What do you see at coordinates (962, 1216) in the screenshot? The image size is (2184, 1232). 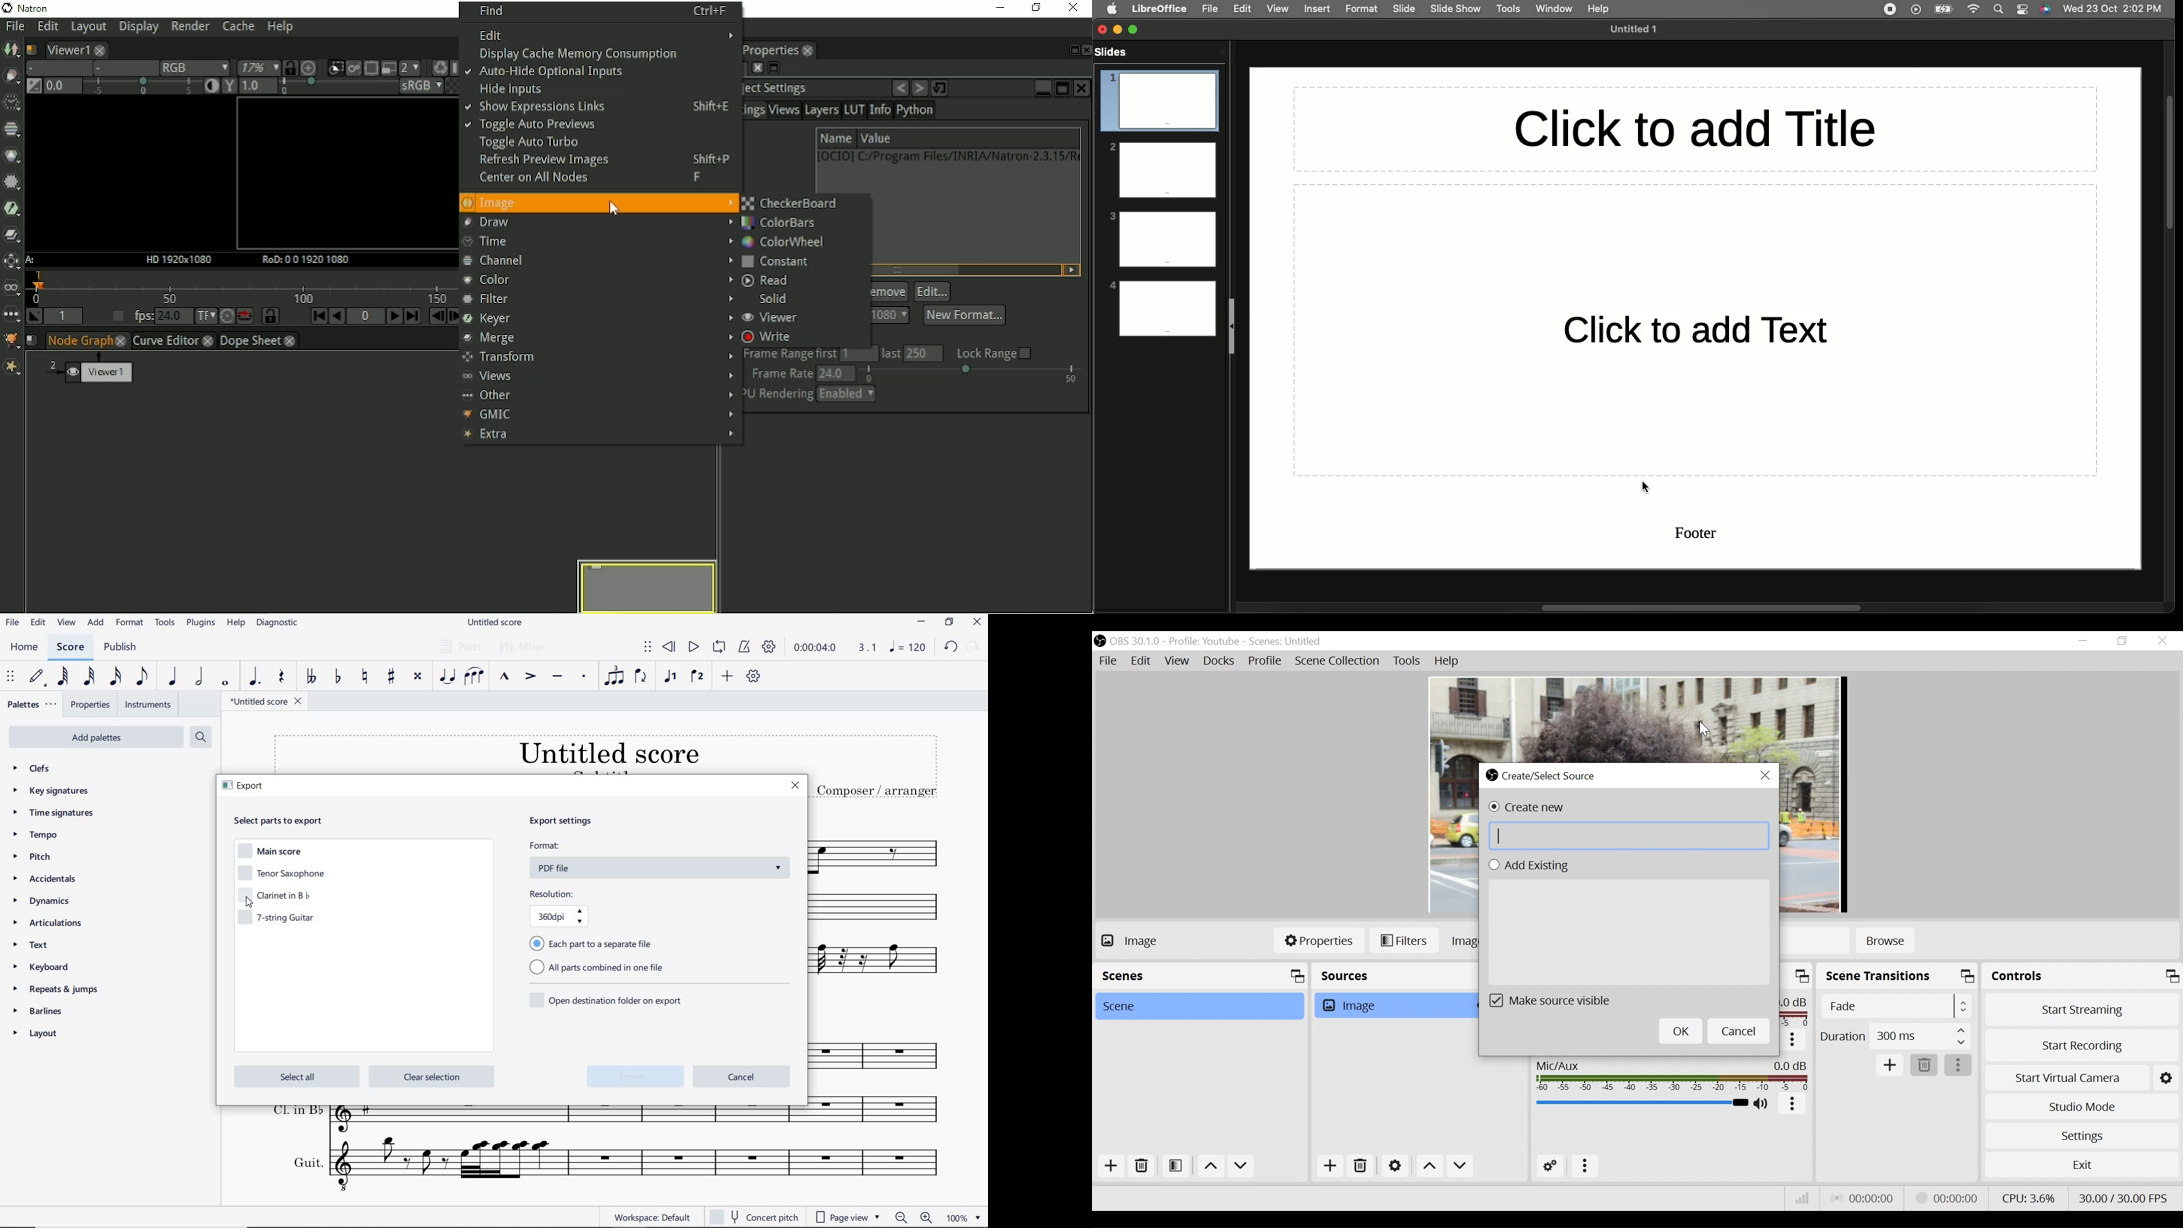 I see `zoom factor` at bounding box center [962, 1216].